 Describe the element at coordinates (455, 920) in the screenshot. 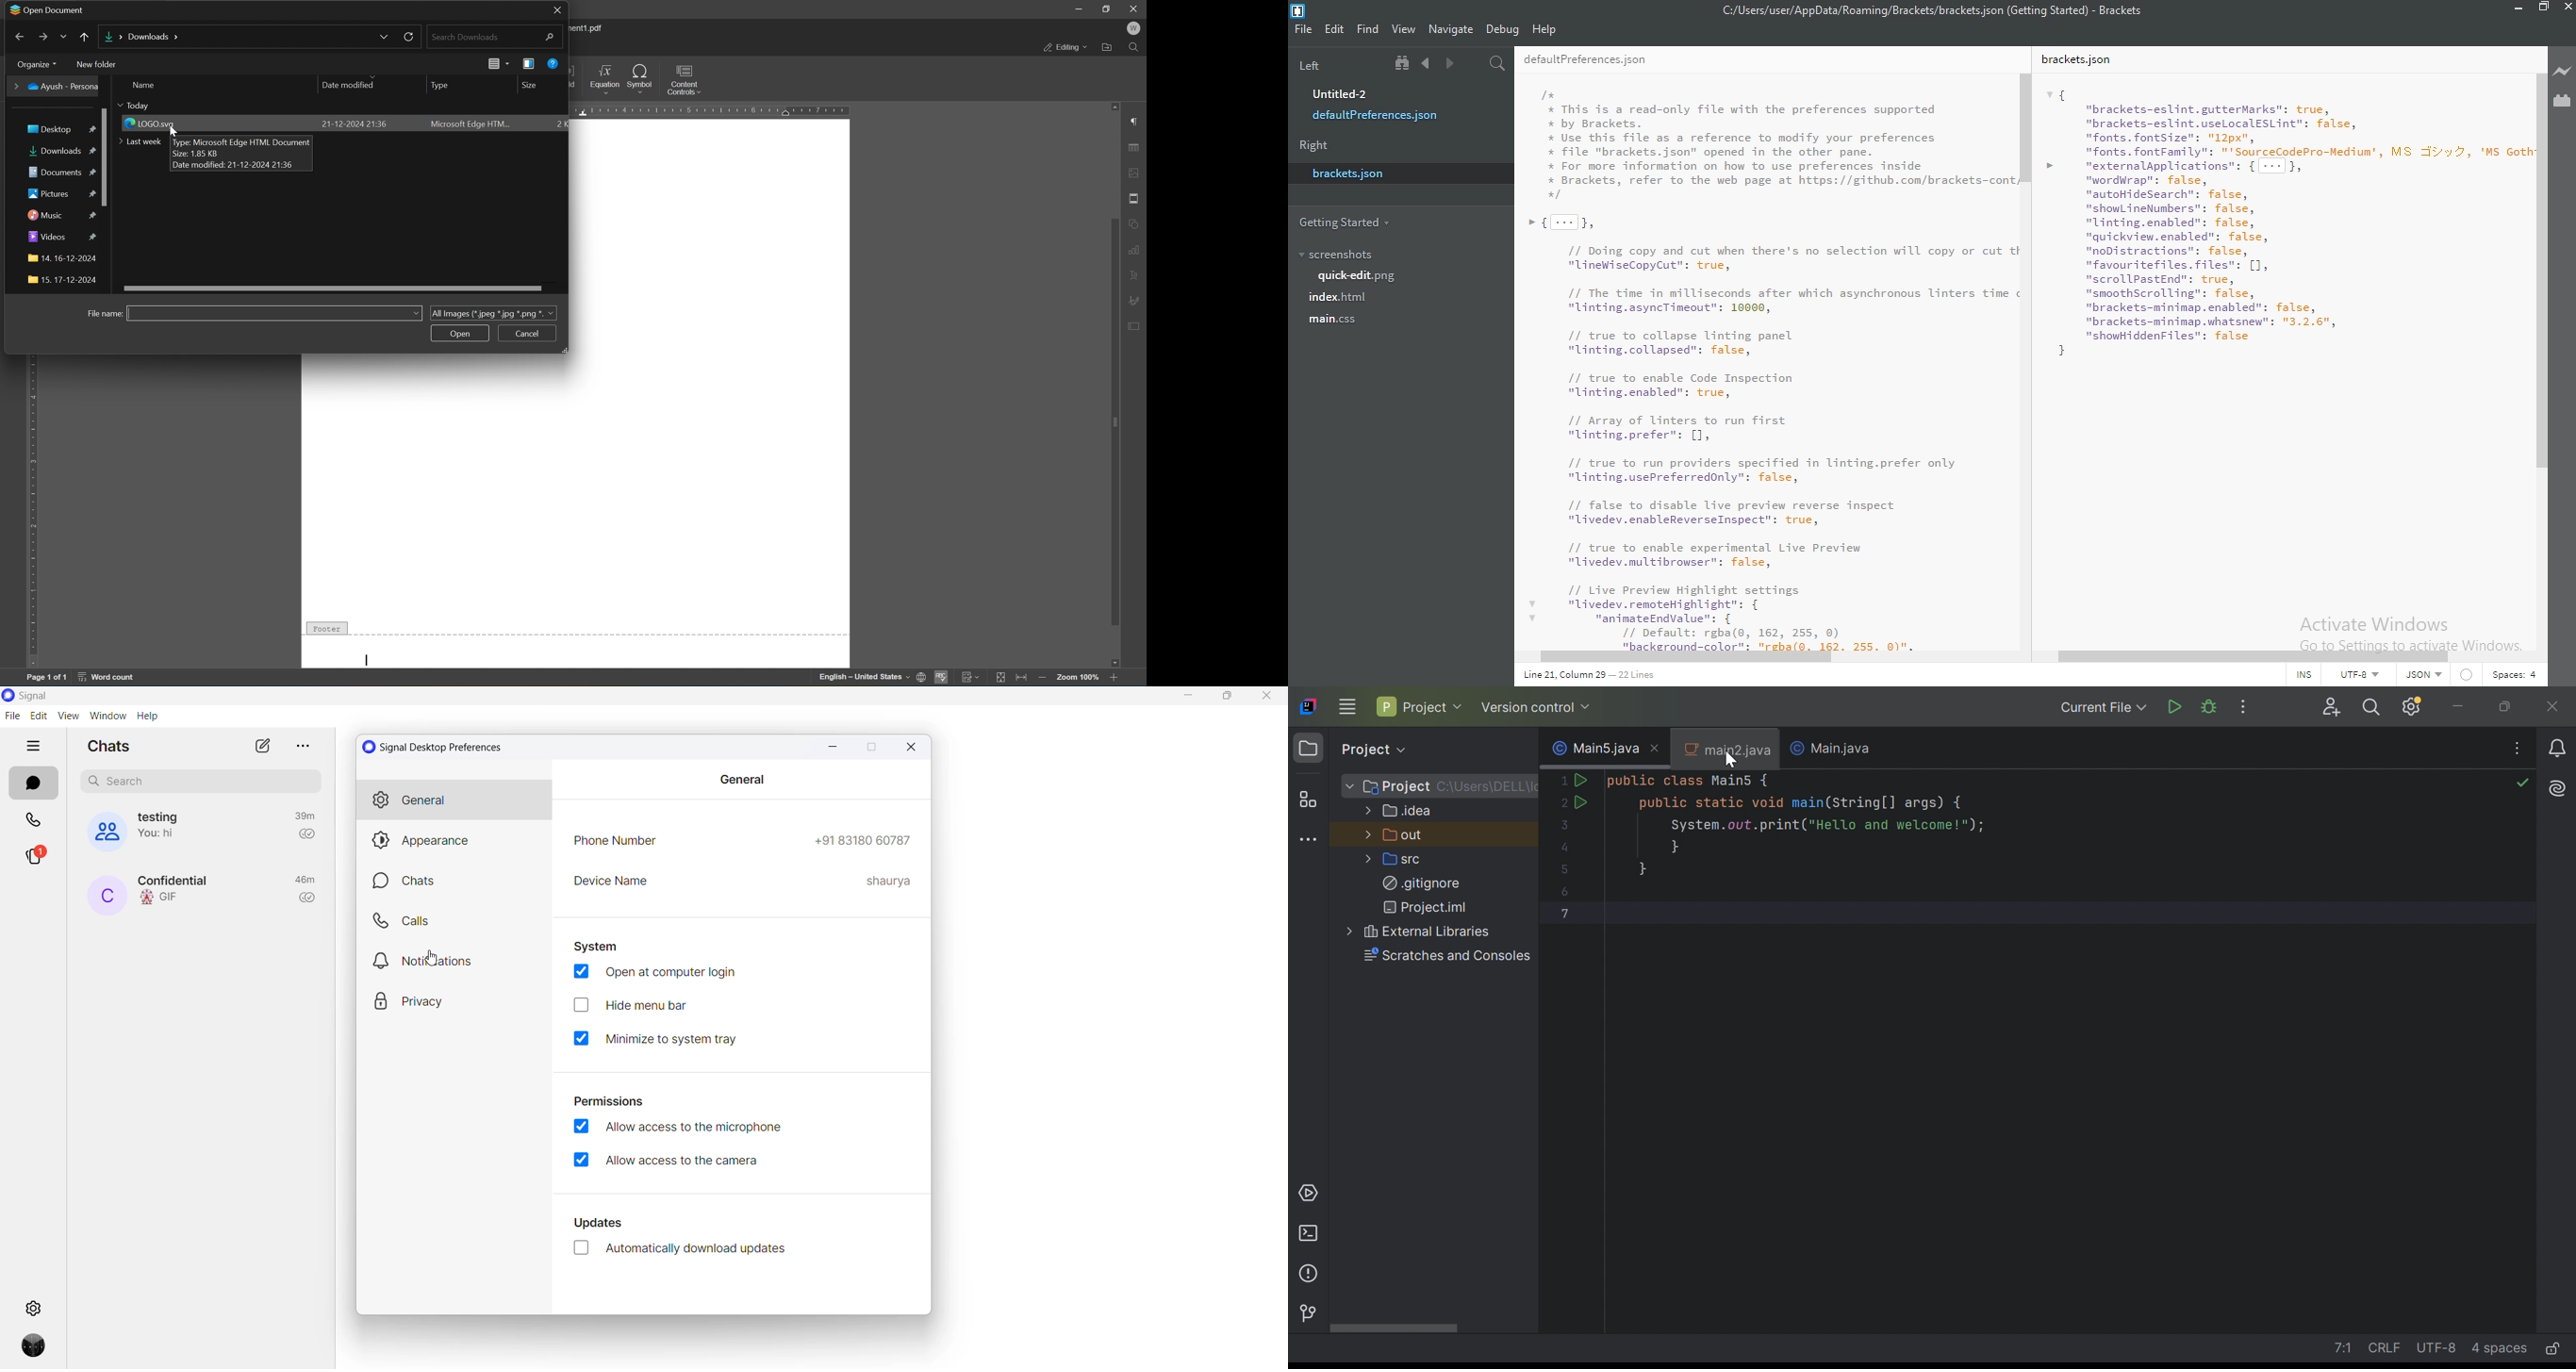

I see `calls` at that location.